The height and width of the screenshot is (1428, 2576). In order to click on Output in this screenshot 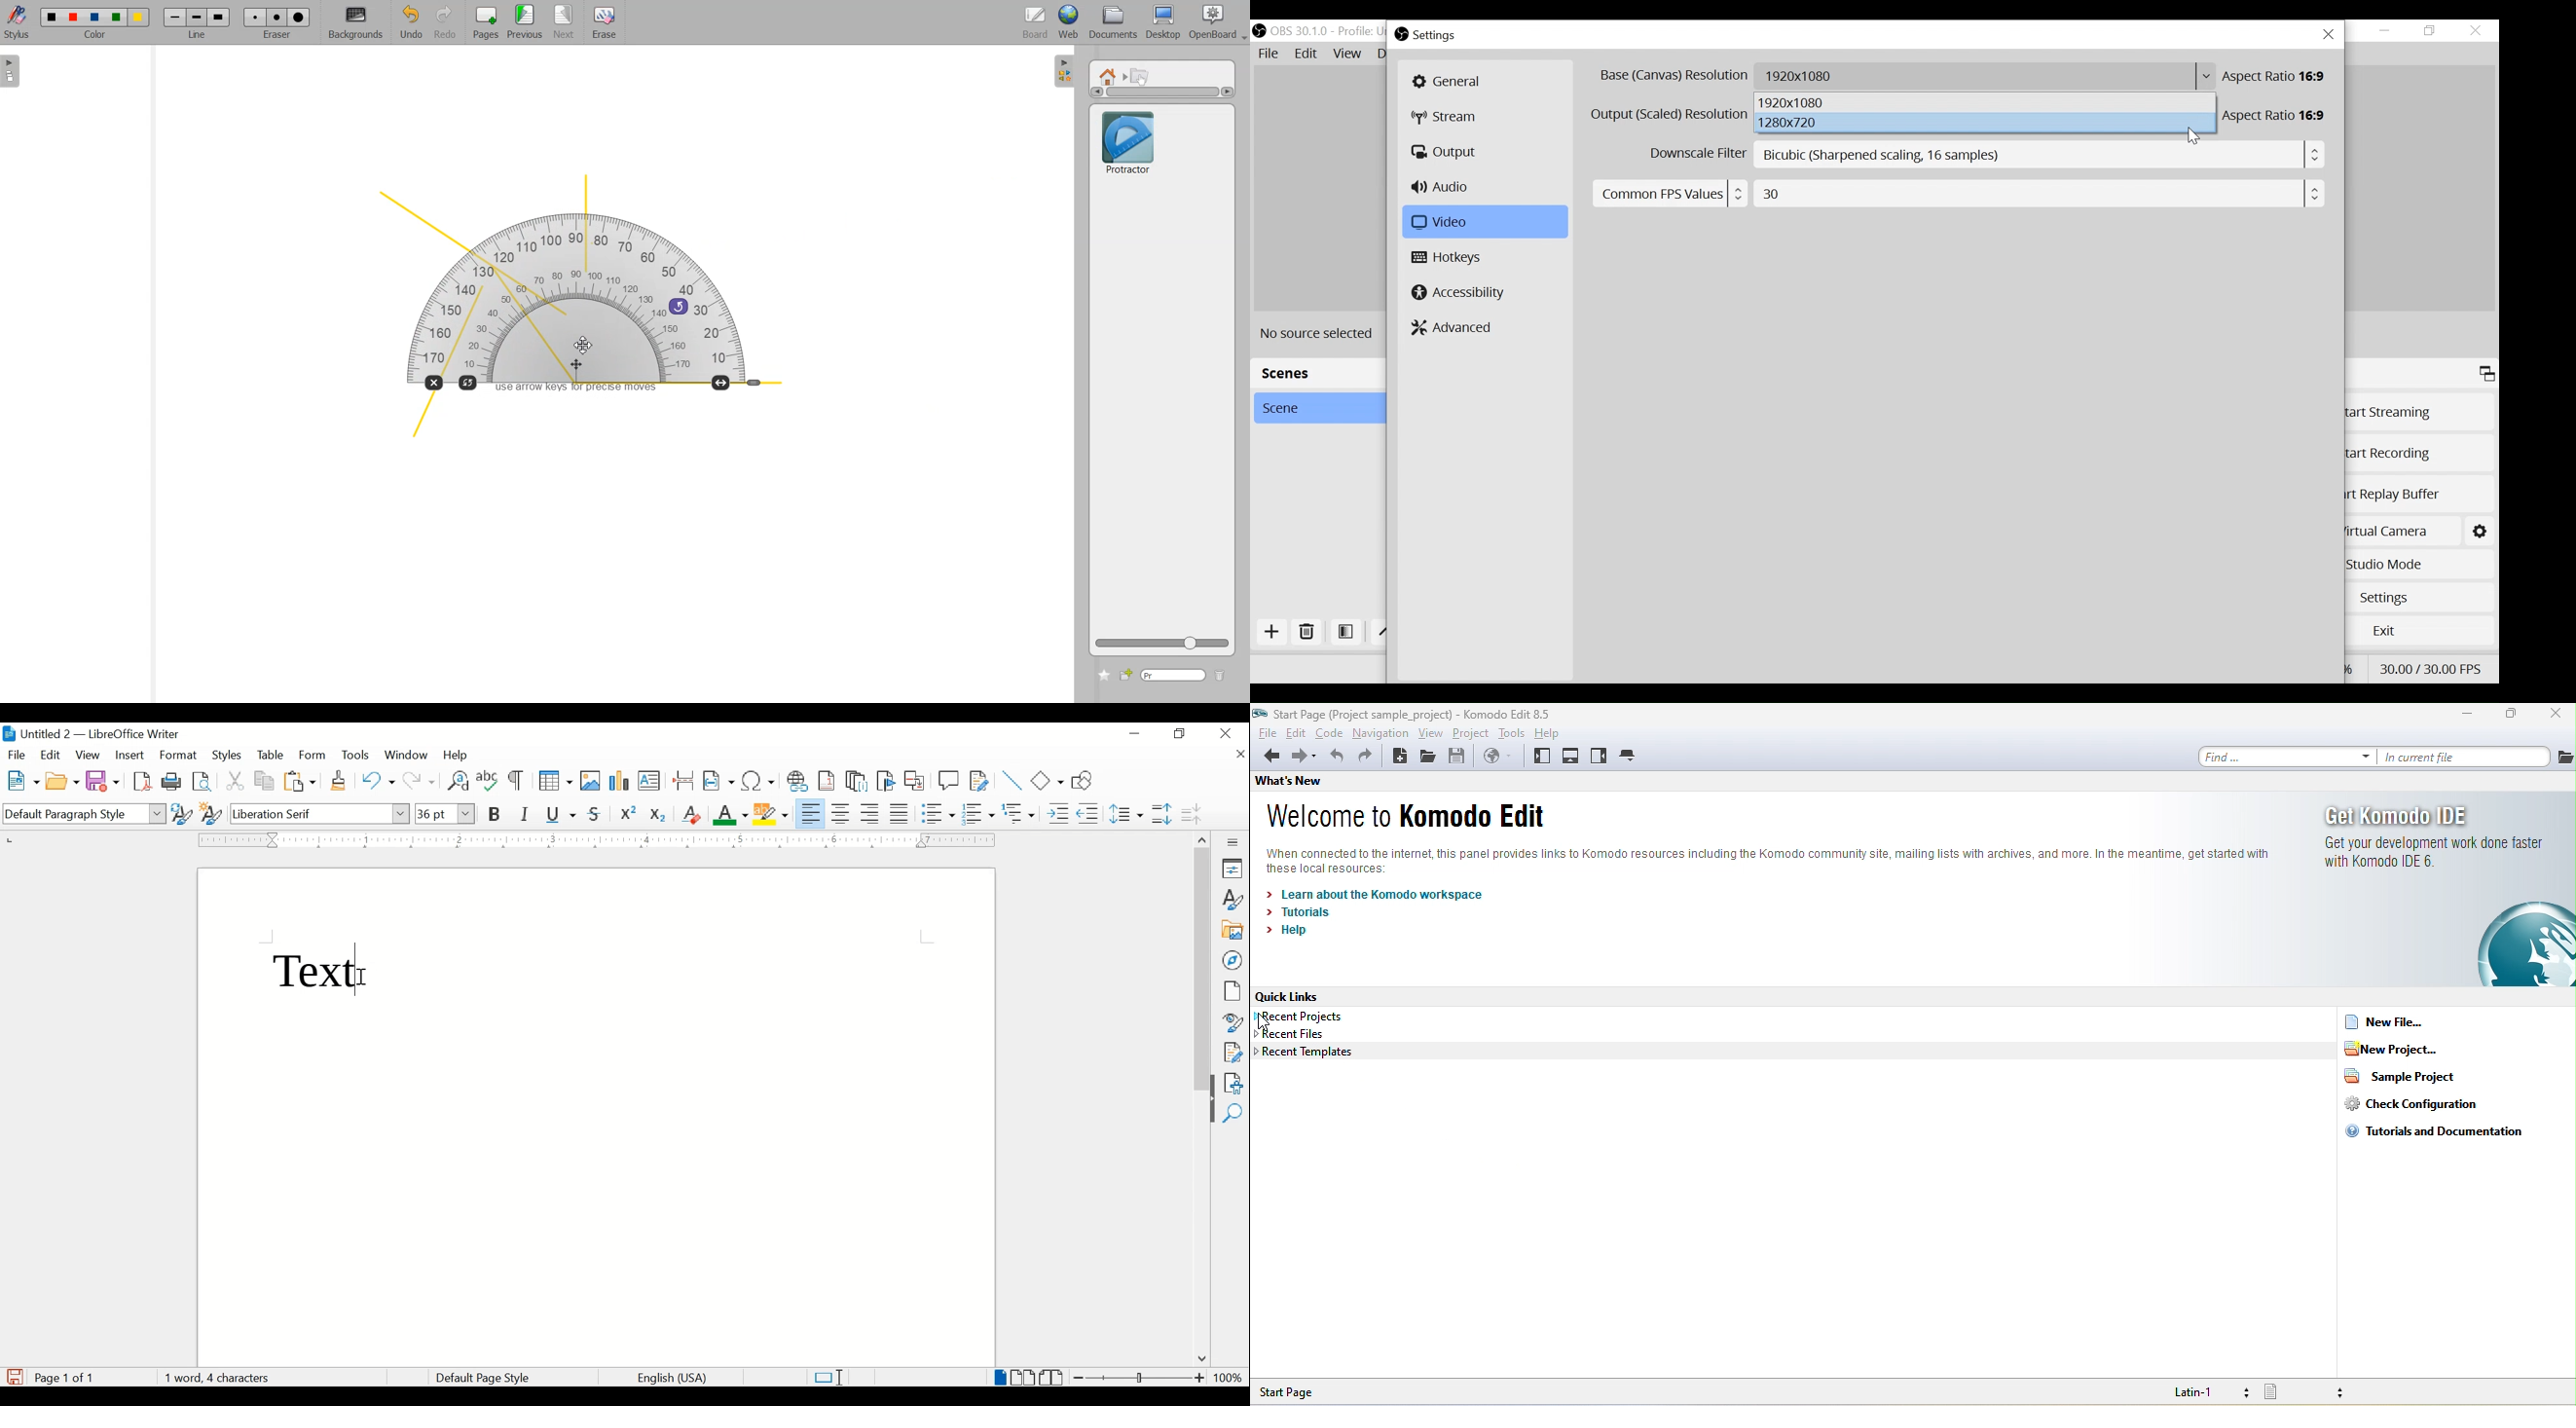, I will do `click(1447, 152)`.